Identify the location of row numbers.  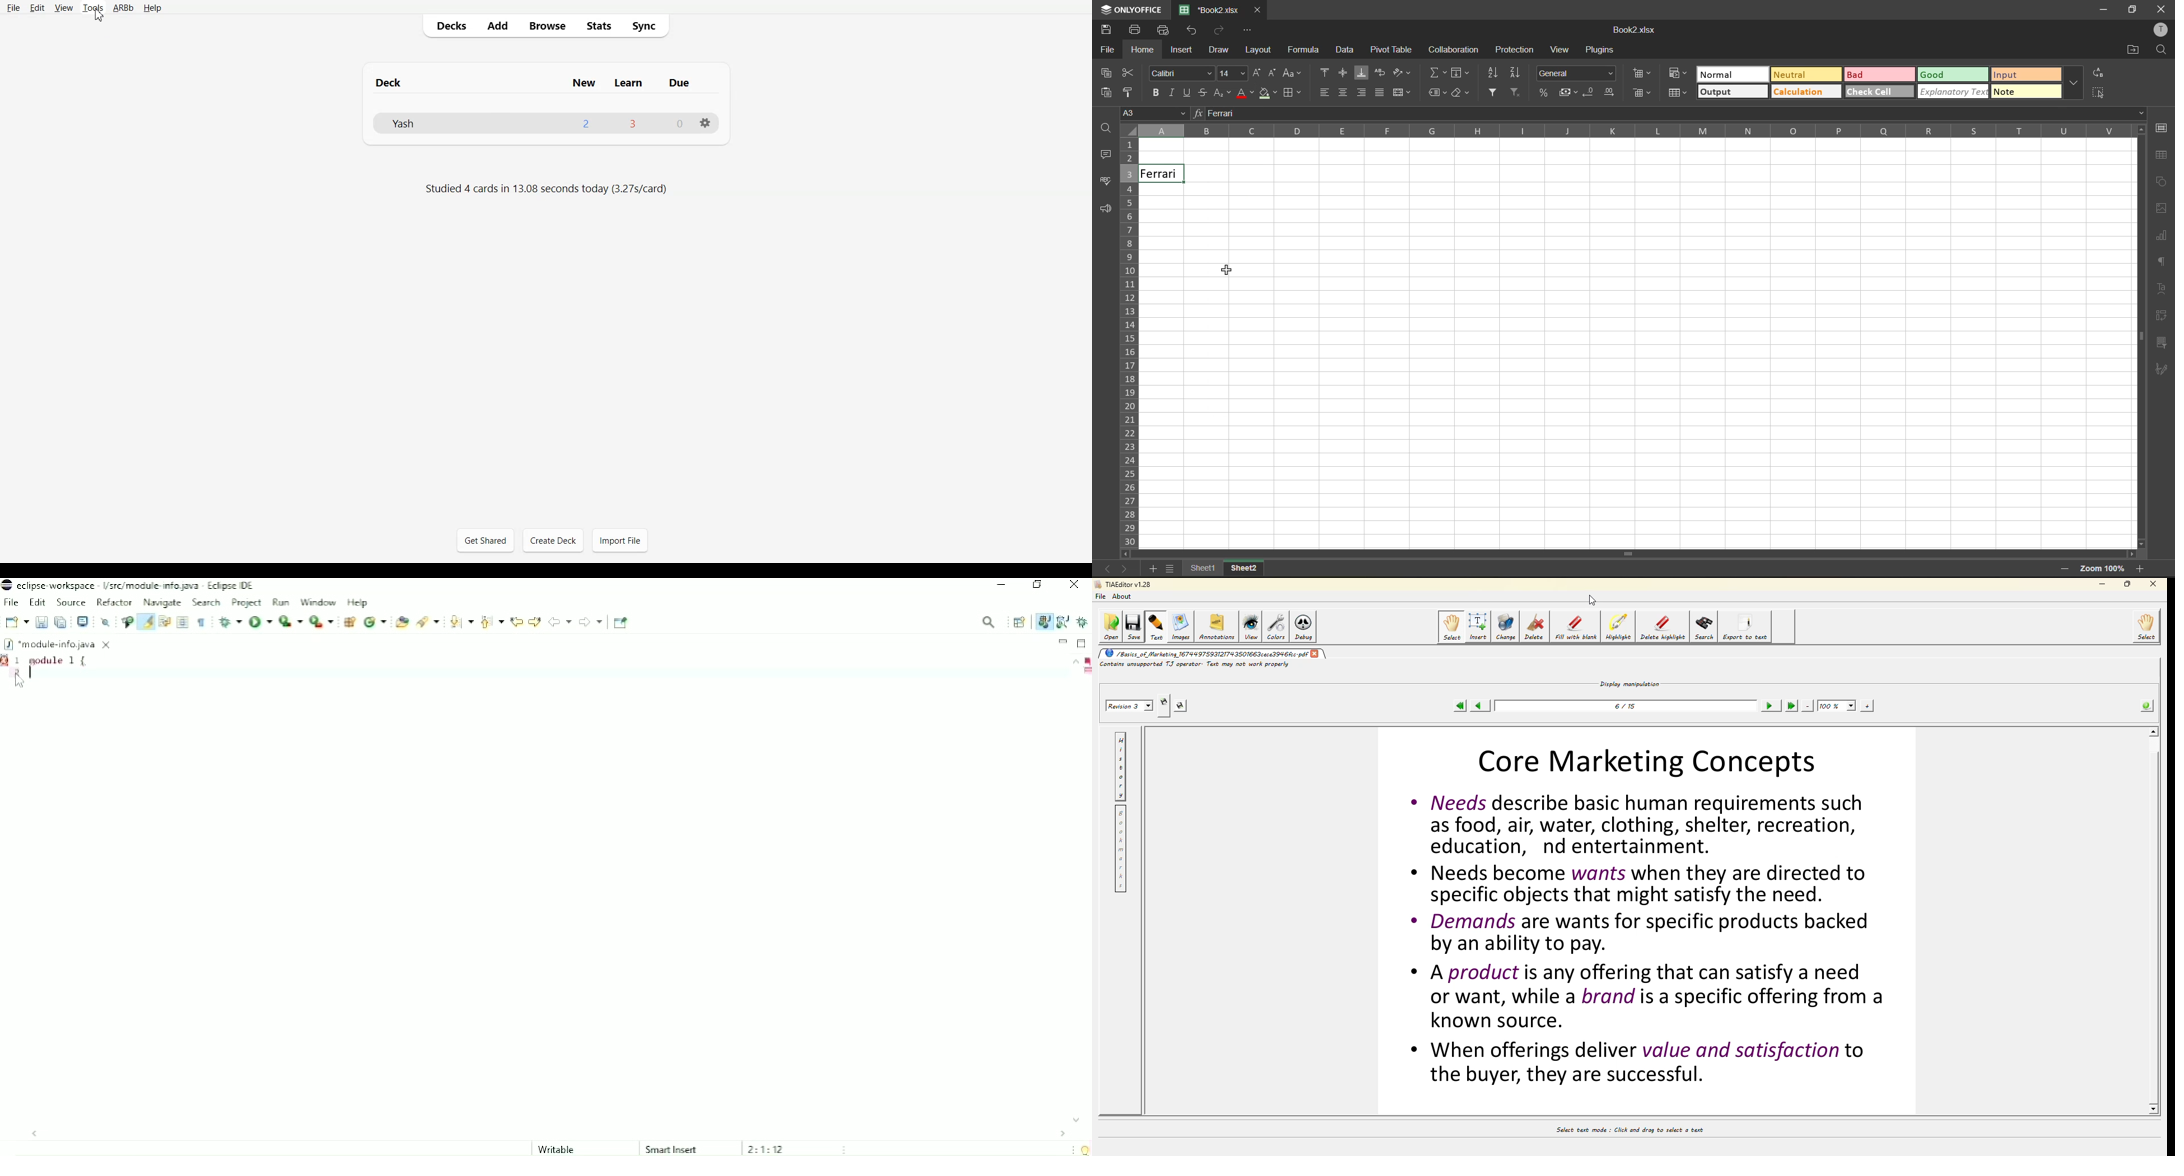
(1129, 335).